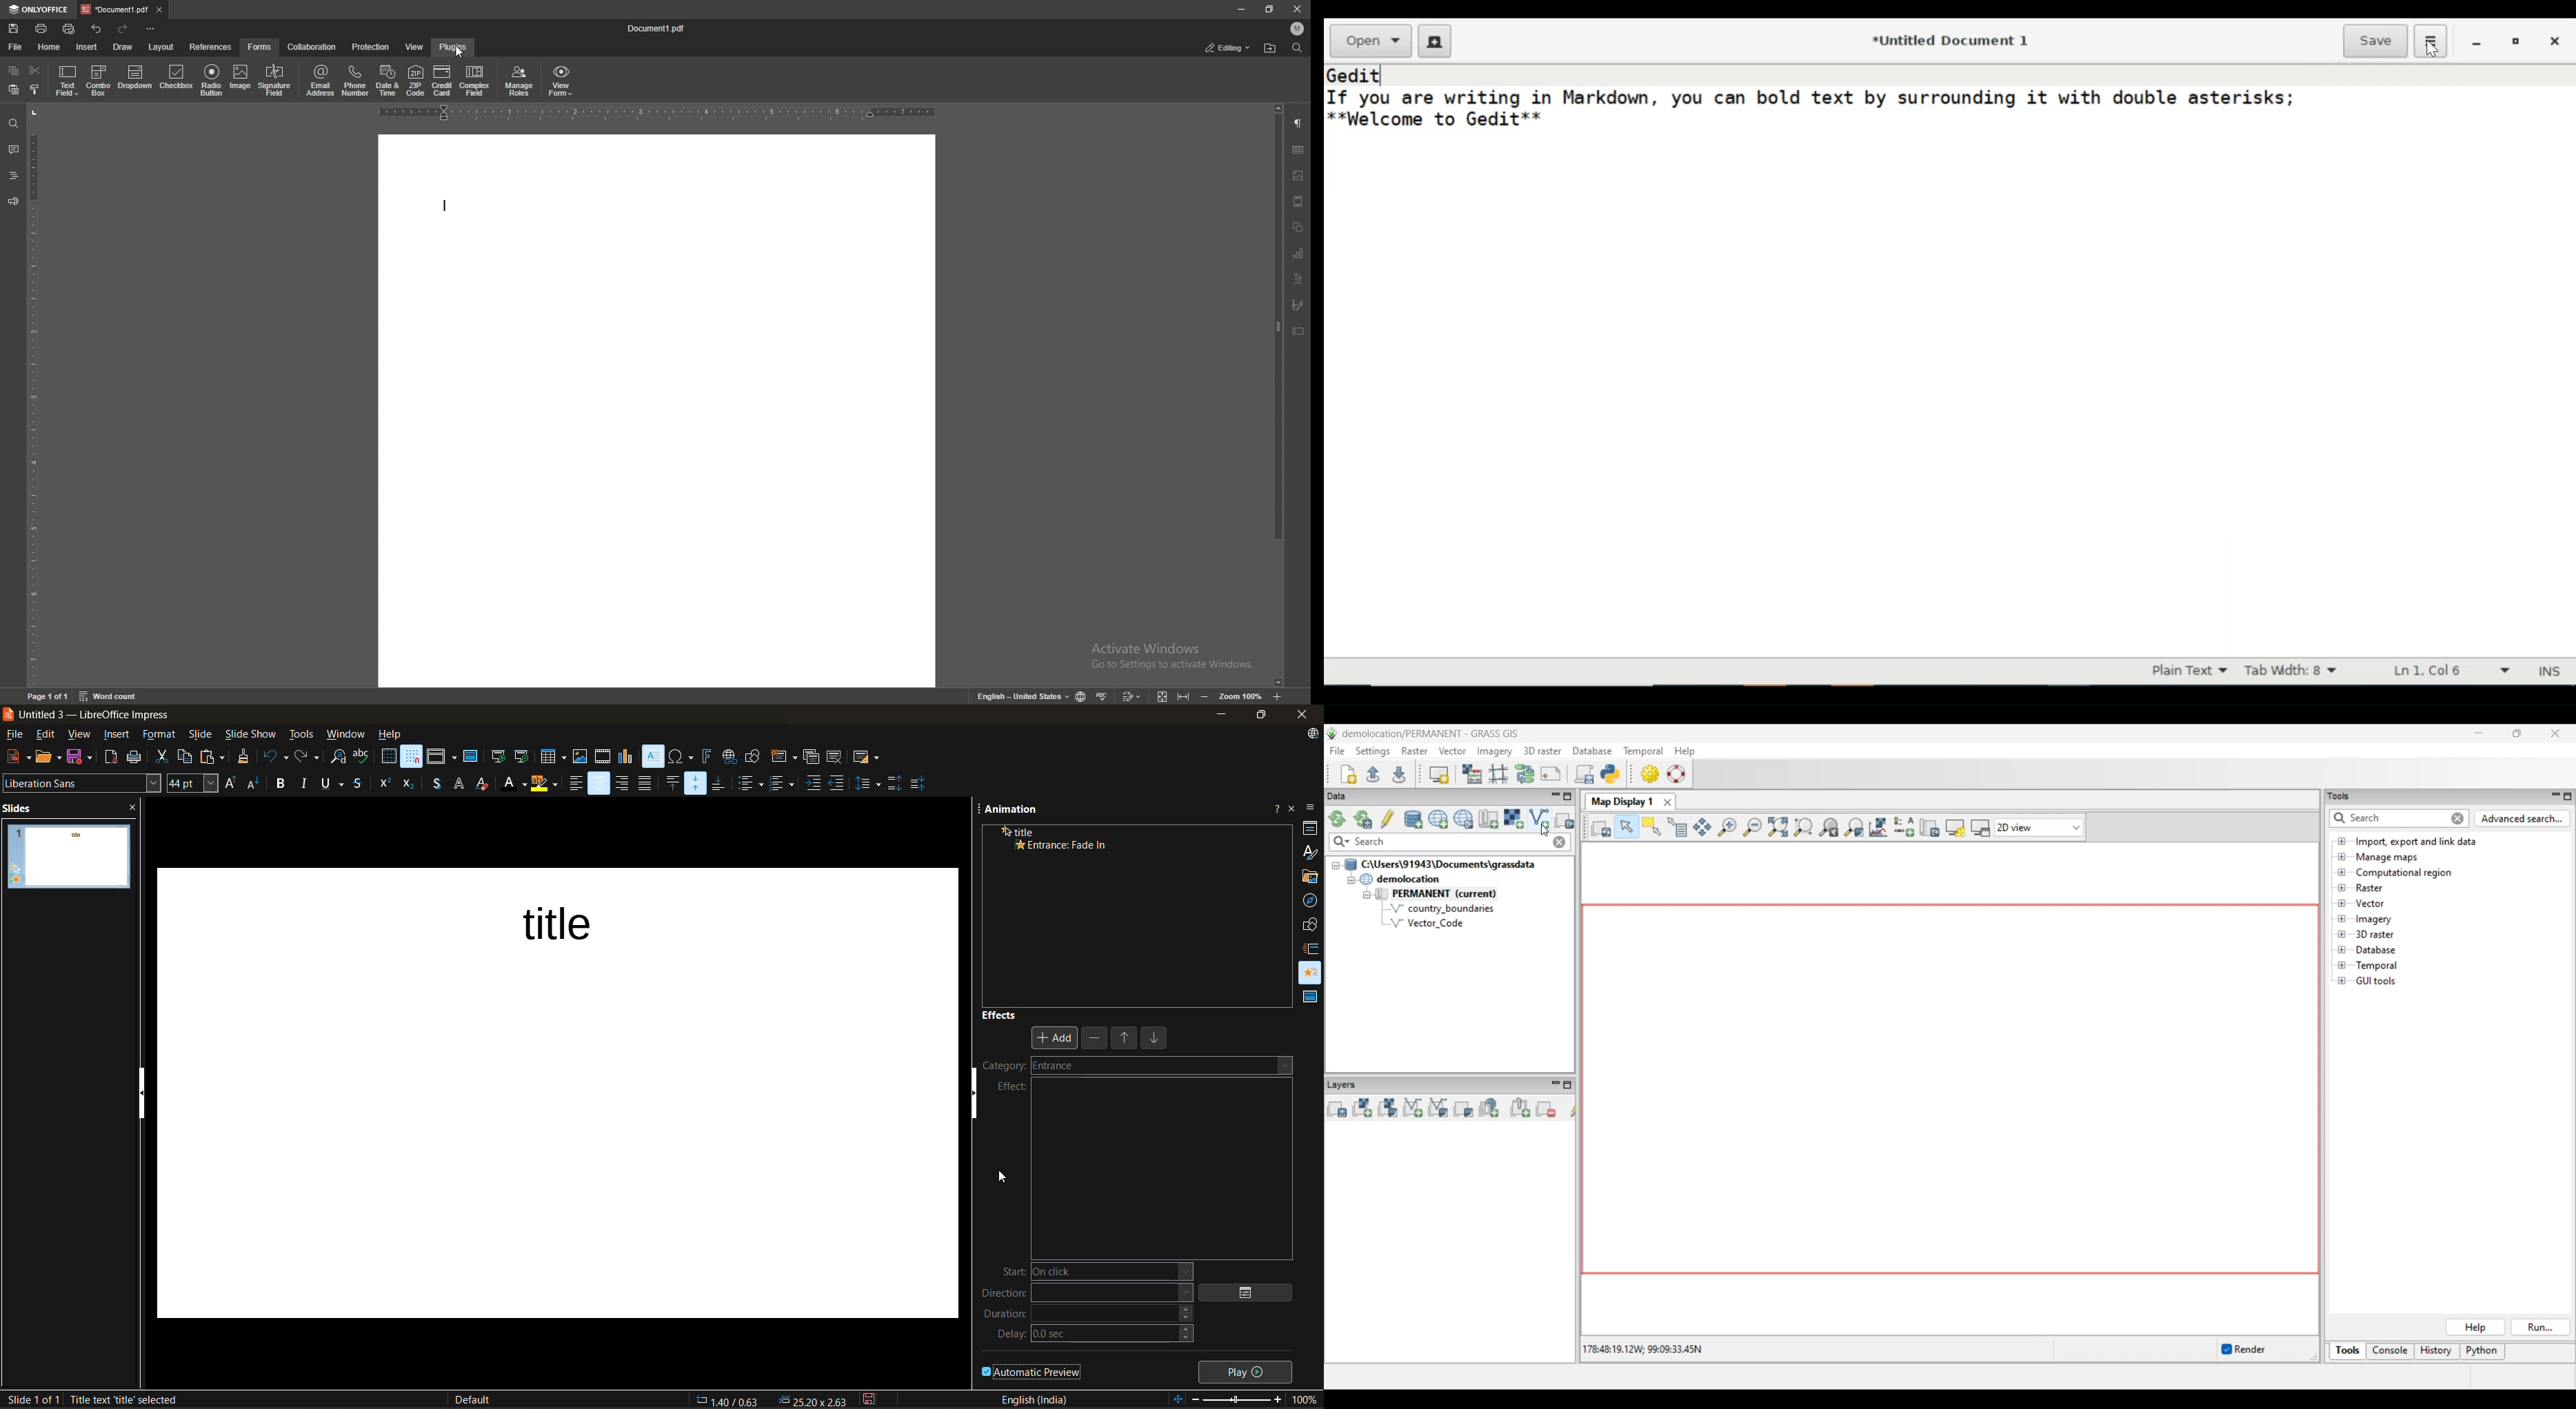  What do you see at coordinates (499, 758) in the screenshot?
I see `start from first slide` at bounding box center [499, 758].